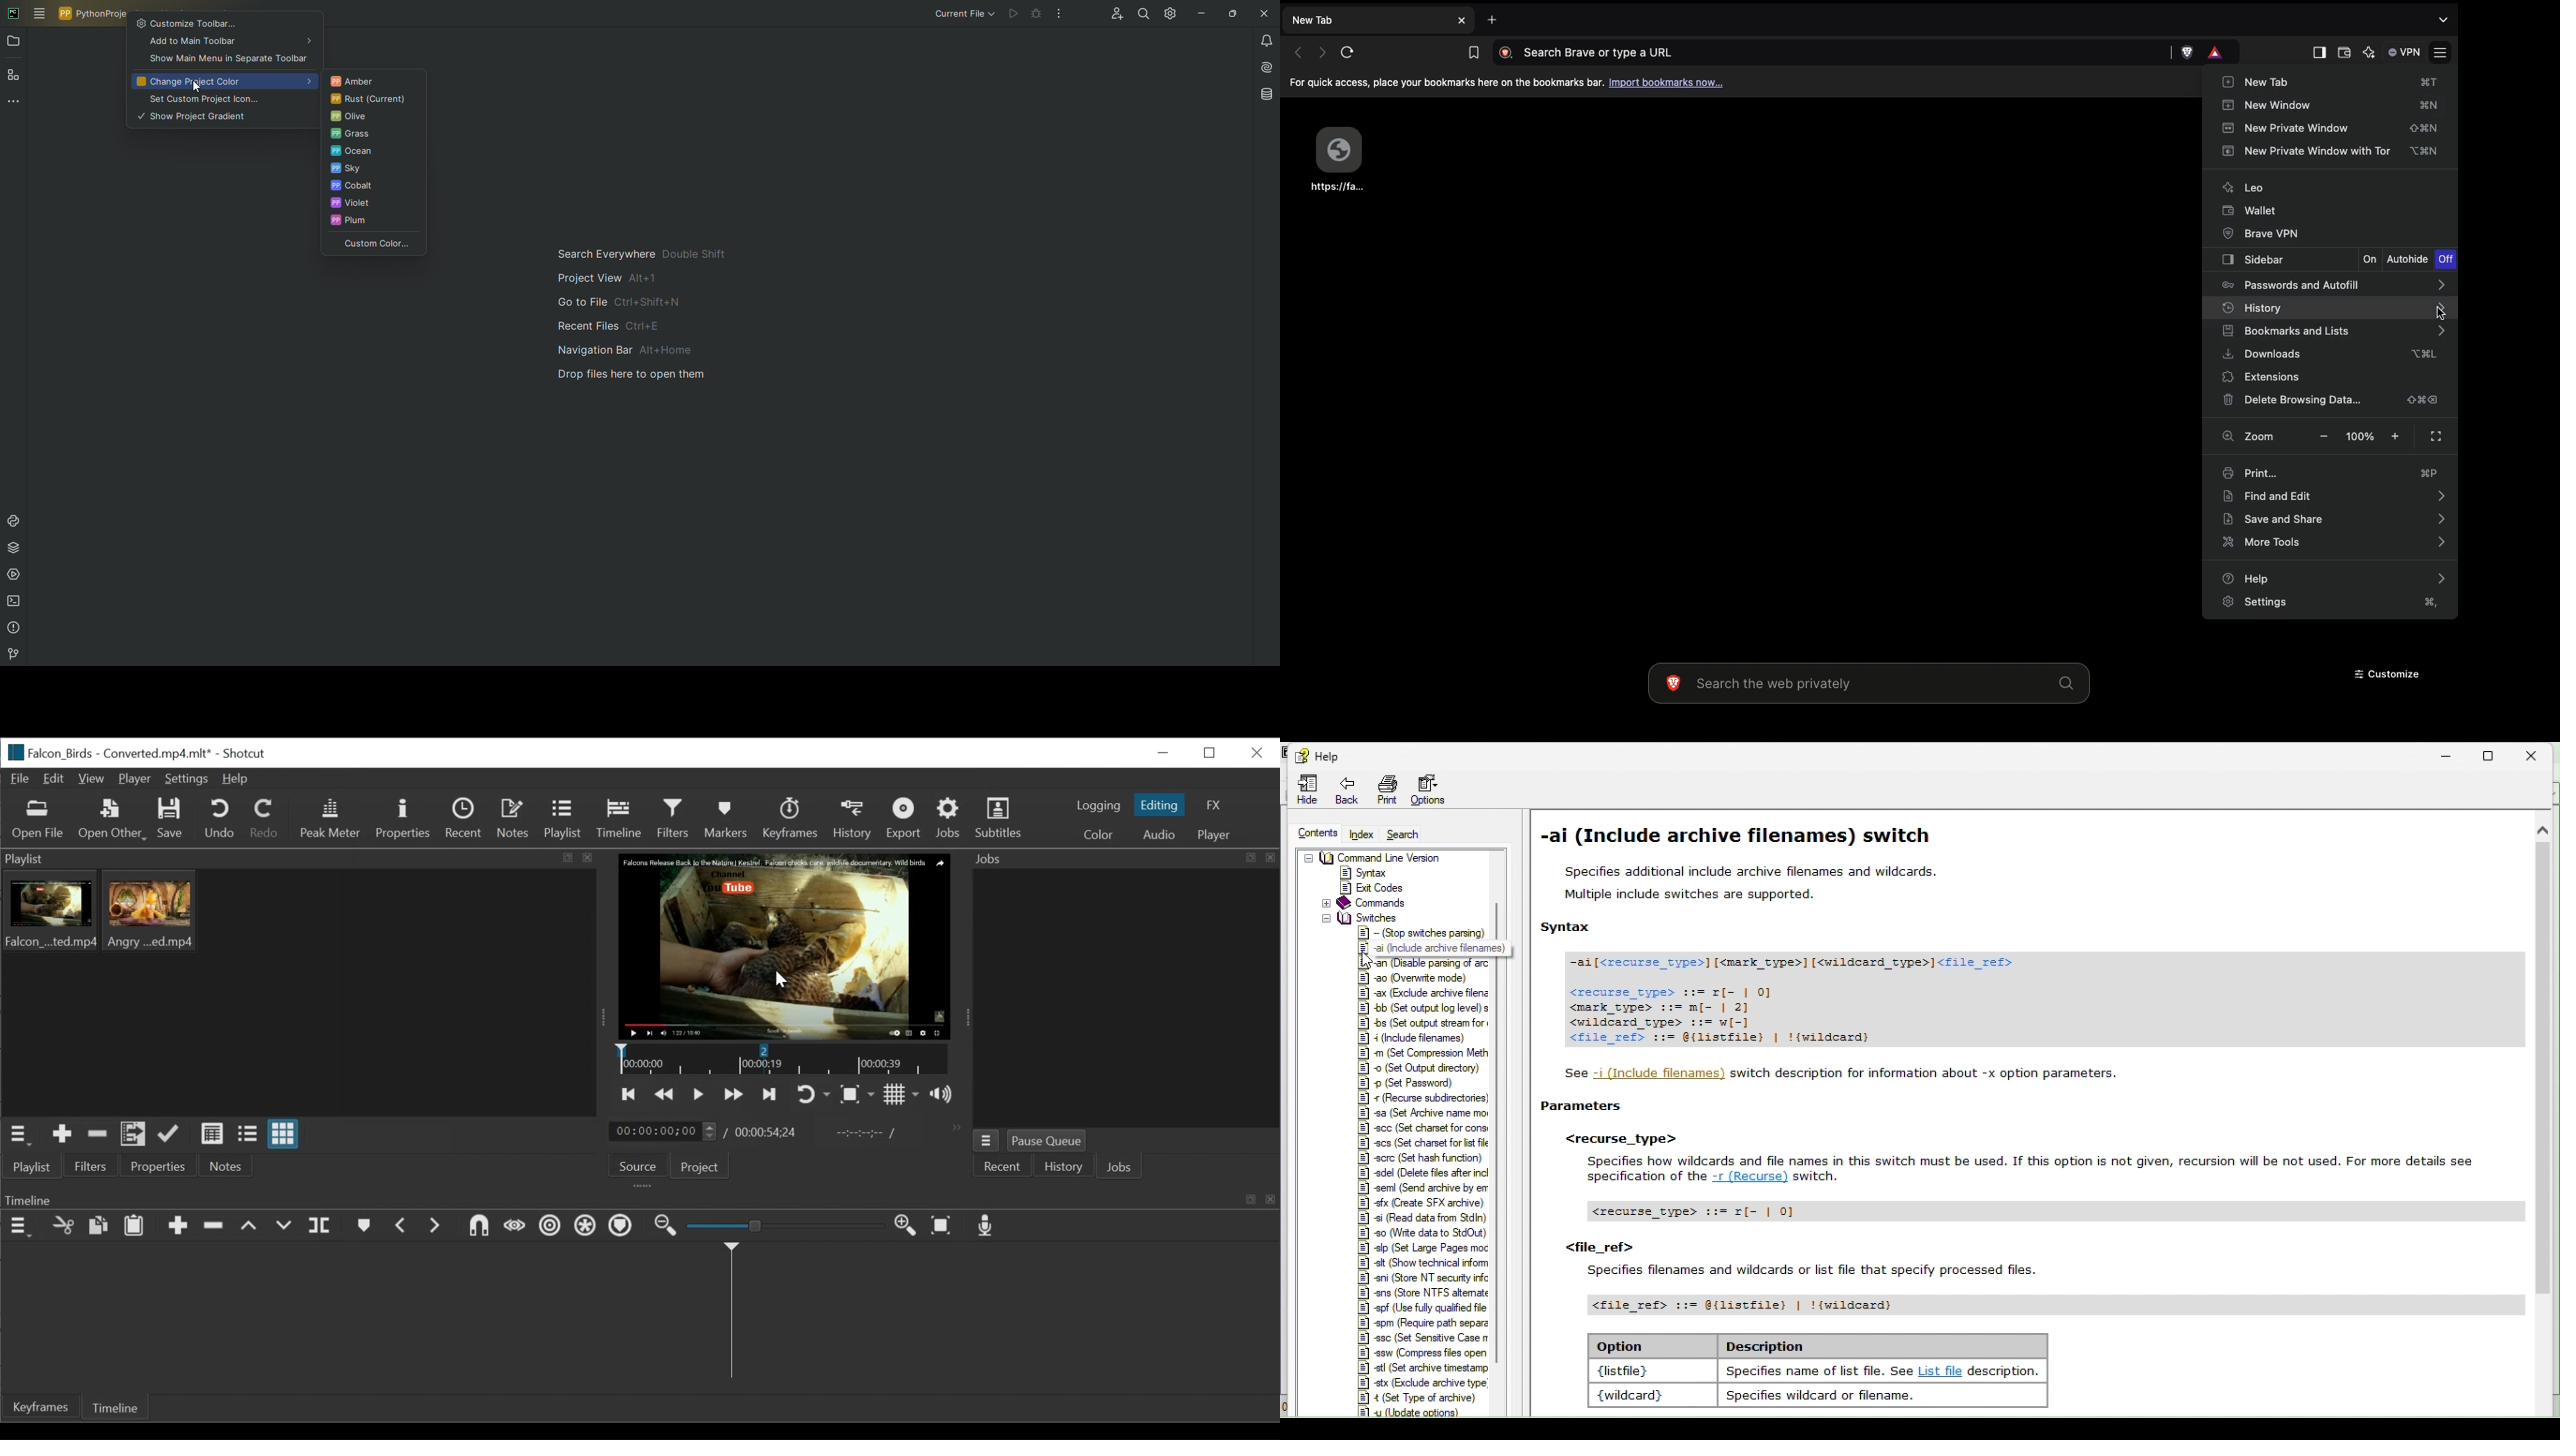 The width and height of the screenshot is (2576, 1456). Describe the element at coordinates (1217, 836) in the screenshot. I see `player` at that location.